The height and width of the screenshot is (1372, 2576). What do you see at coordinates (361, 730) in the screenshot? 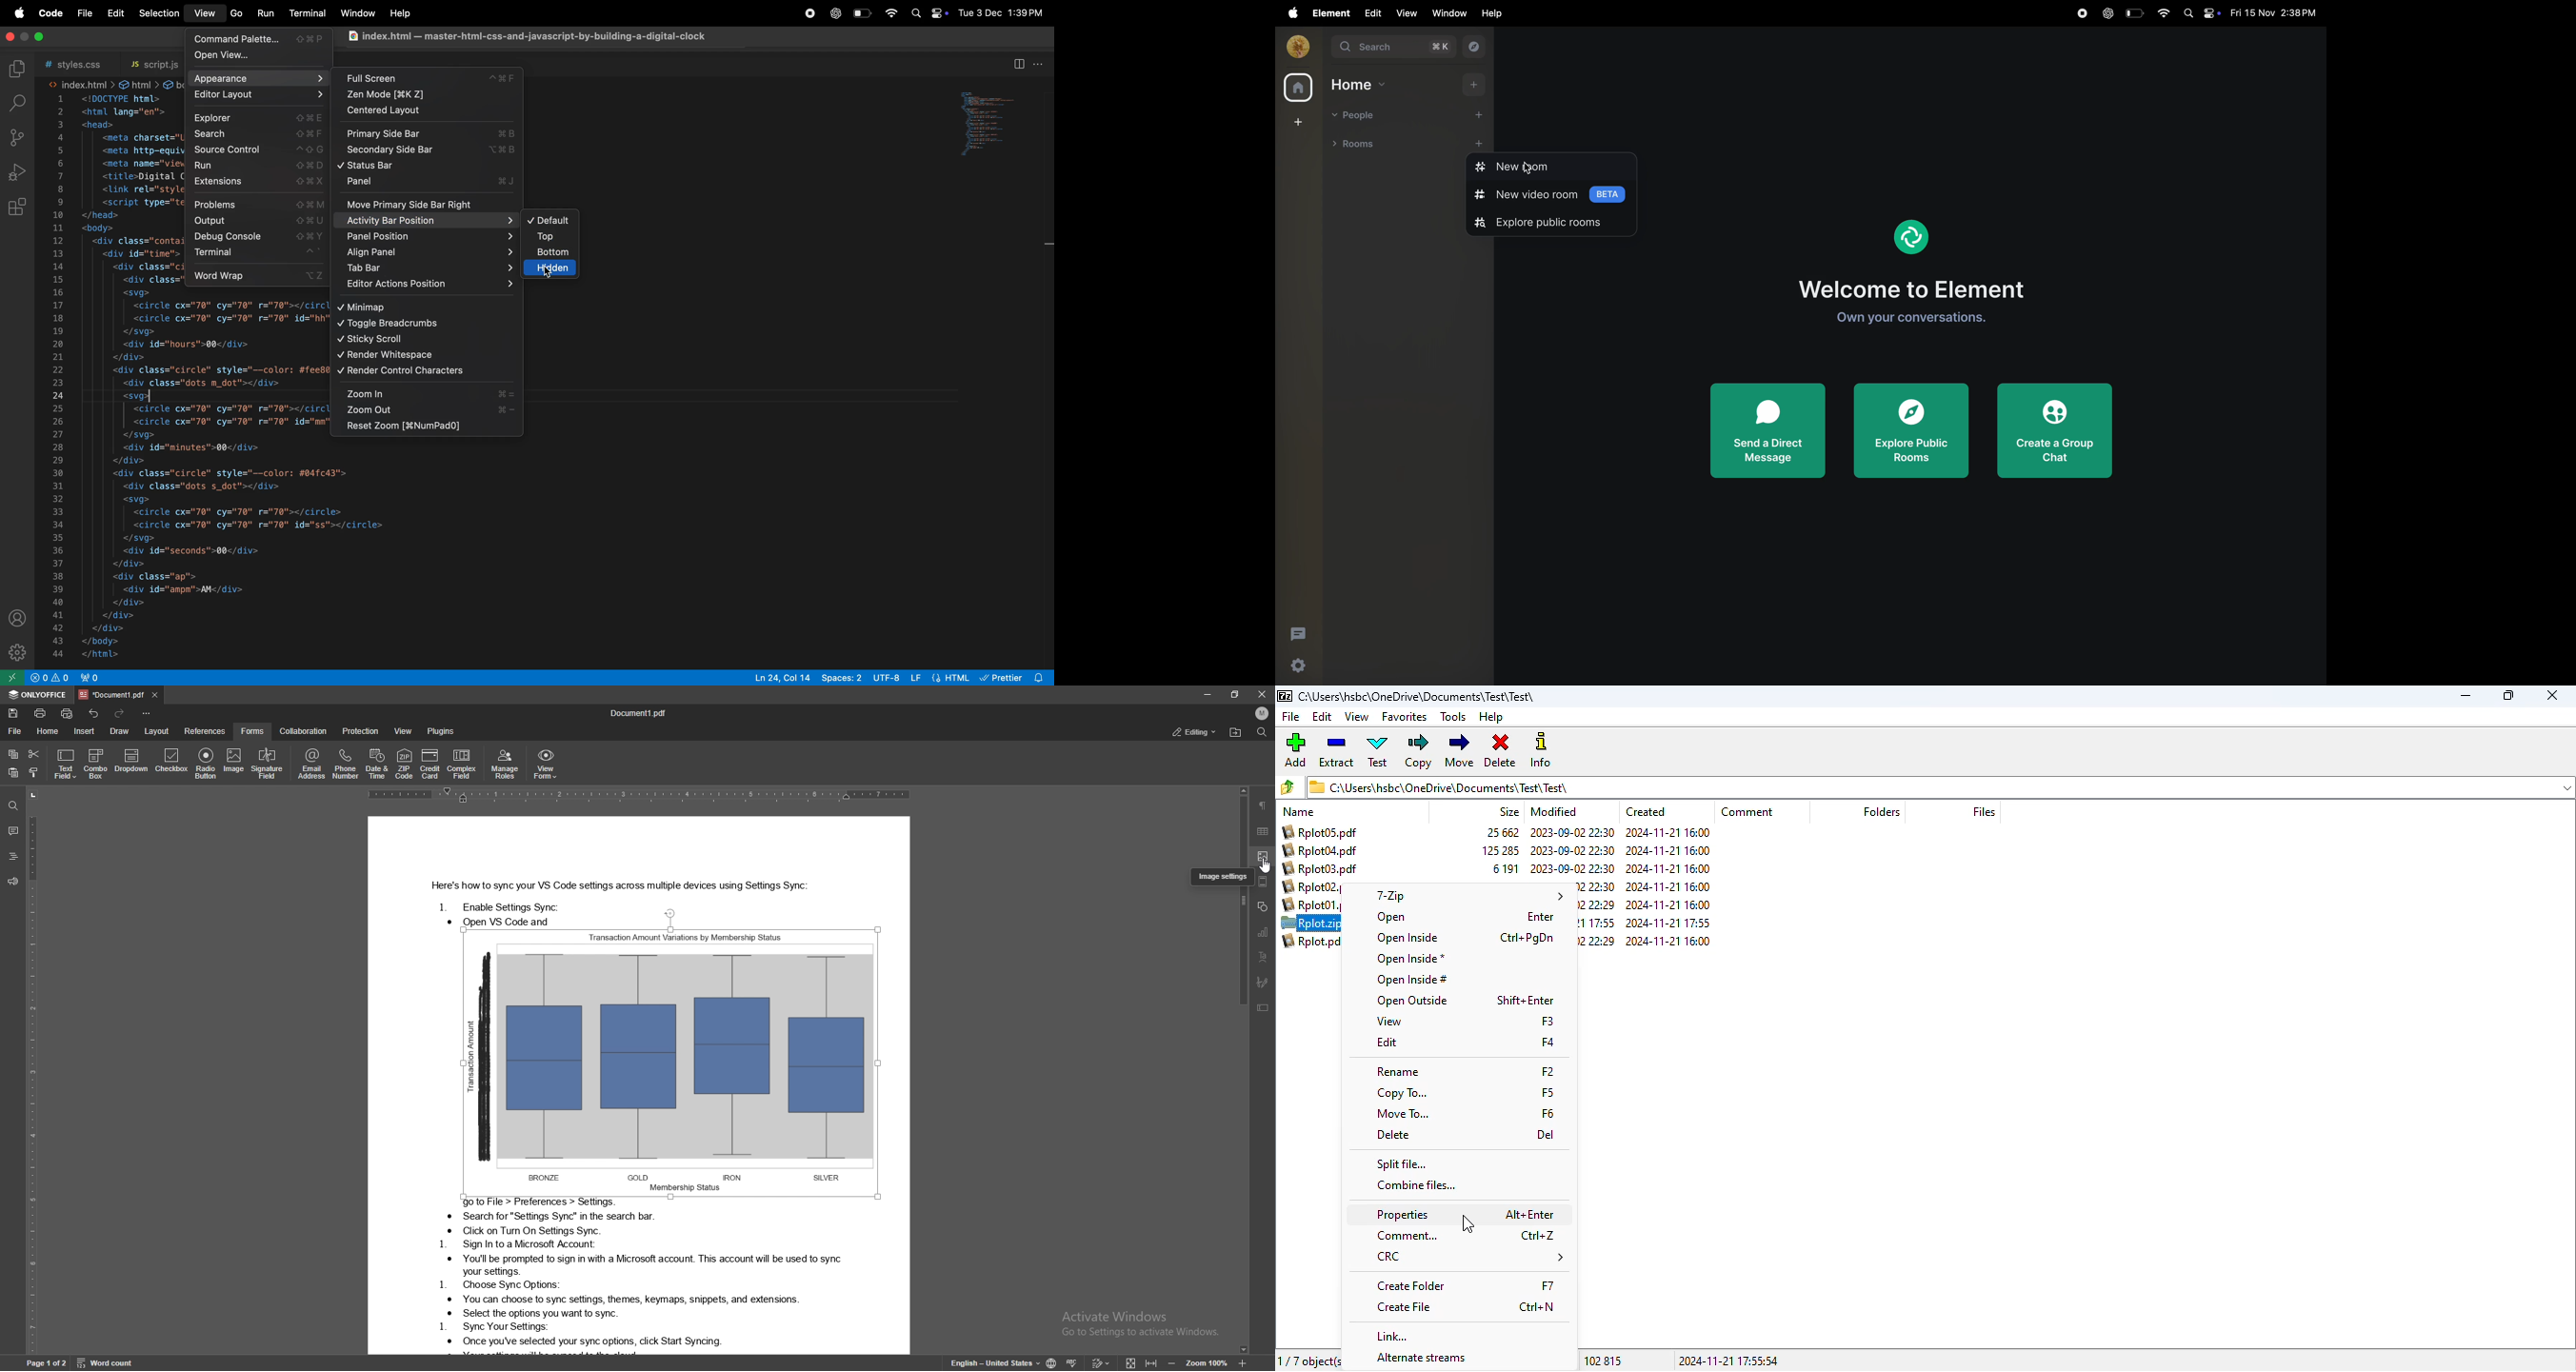
I see `protection` at bounding box center [361, 730].